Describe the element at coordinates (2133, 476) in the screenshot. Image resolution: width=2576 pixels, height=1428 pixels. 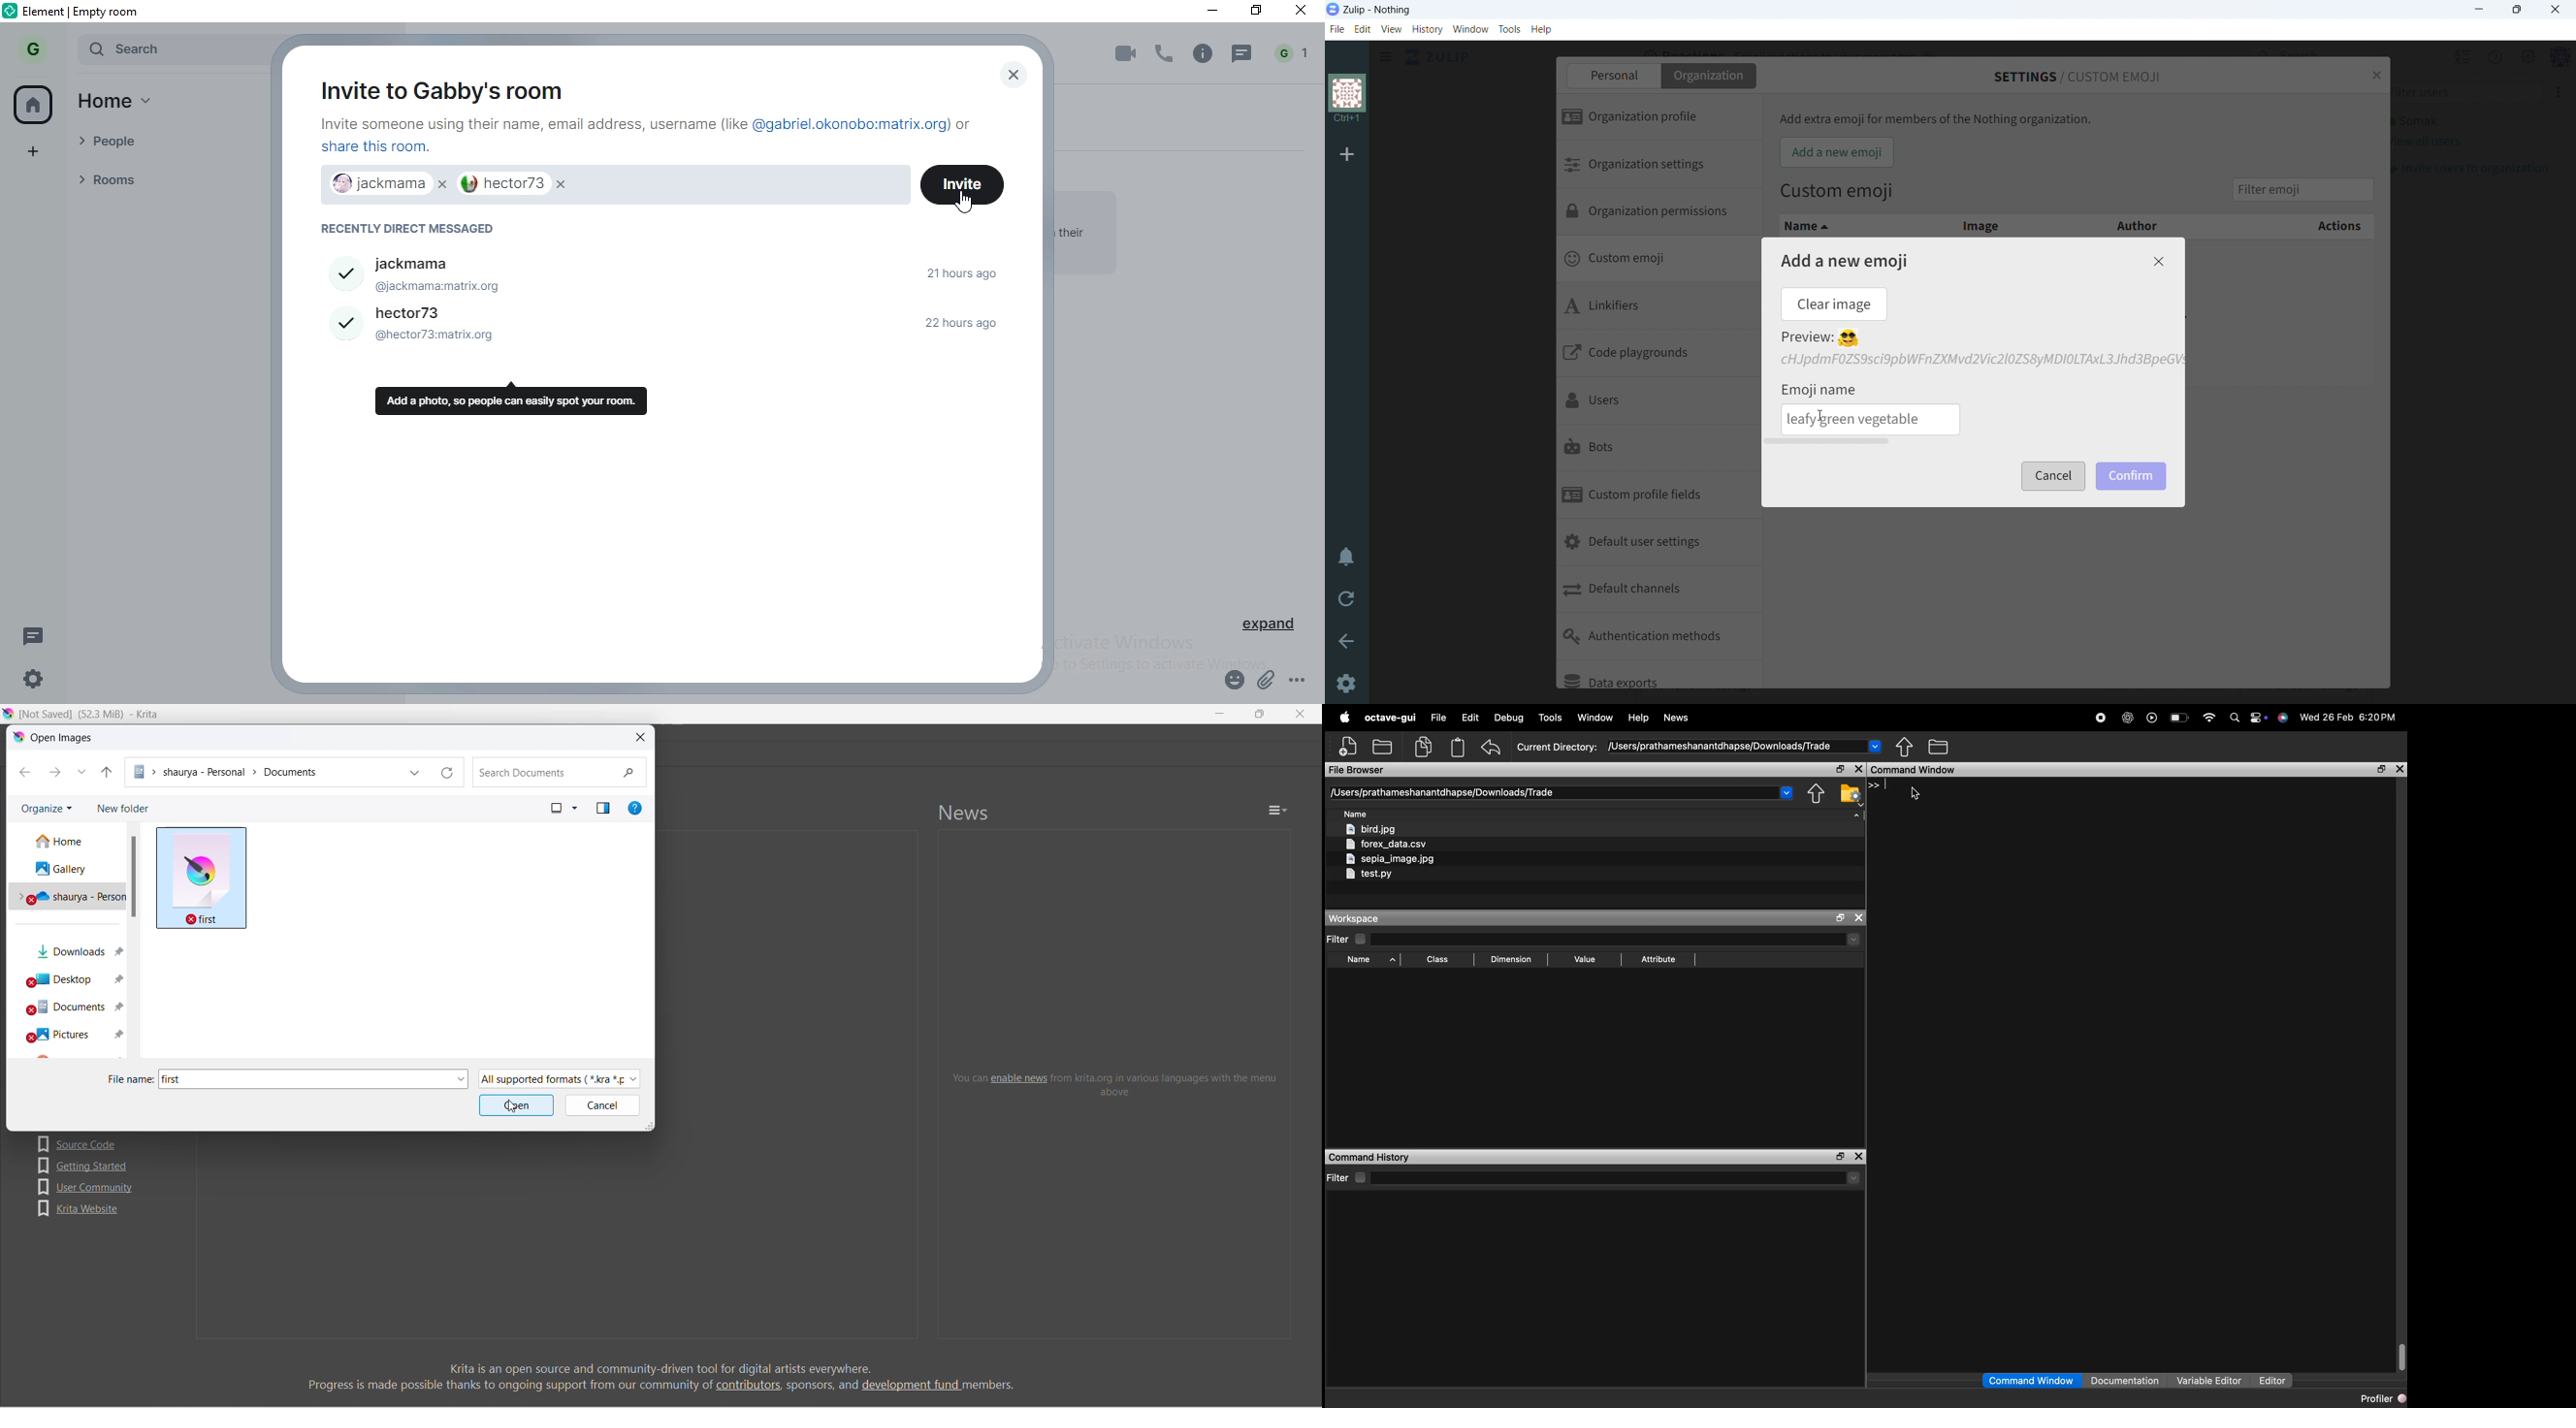
I see `confirm` at that location.